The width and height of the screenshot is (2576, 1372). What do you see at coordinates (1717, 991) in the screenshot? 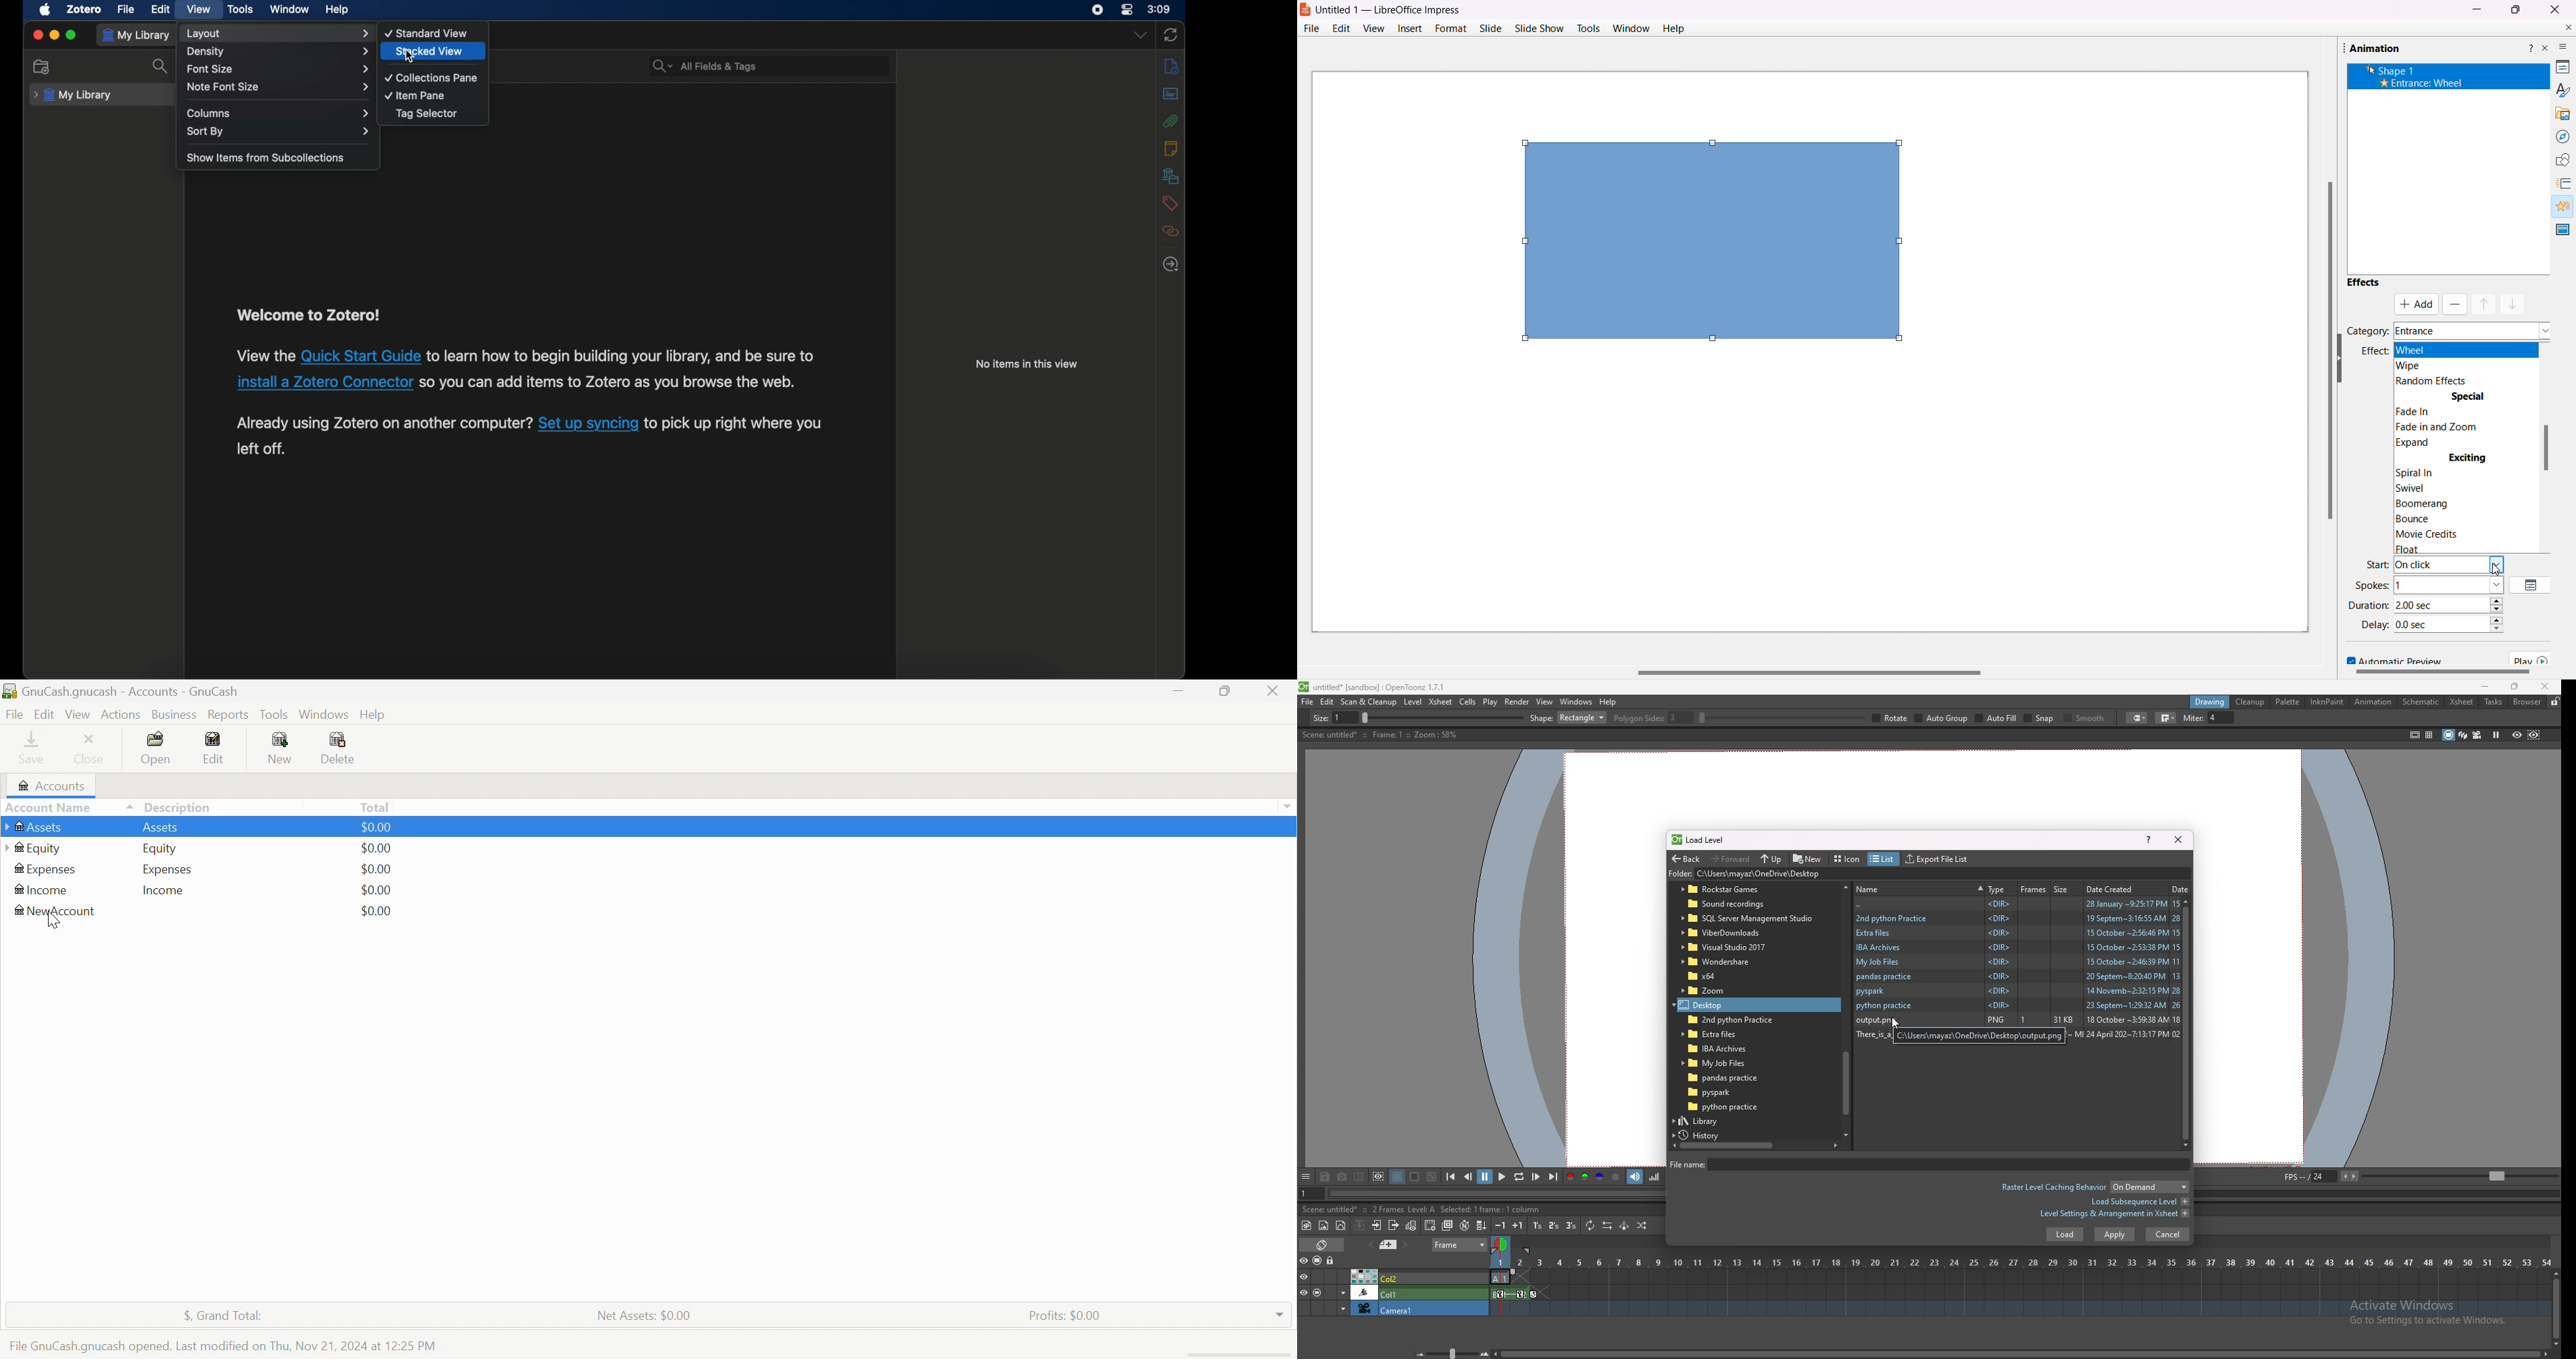
I see `folder` at bounding box center [1717, 991].